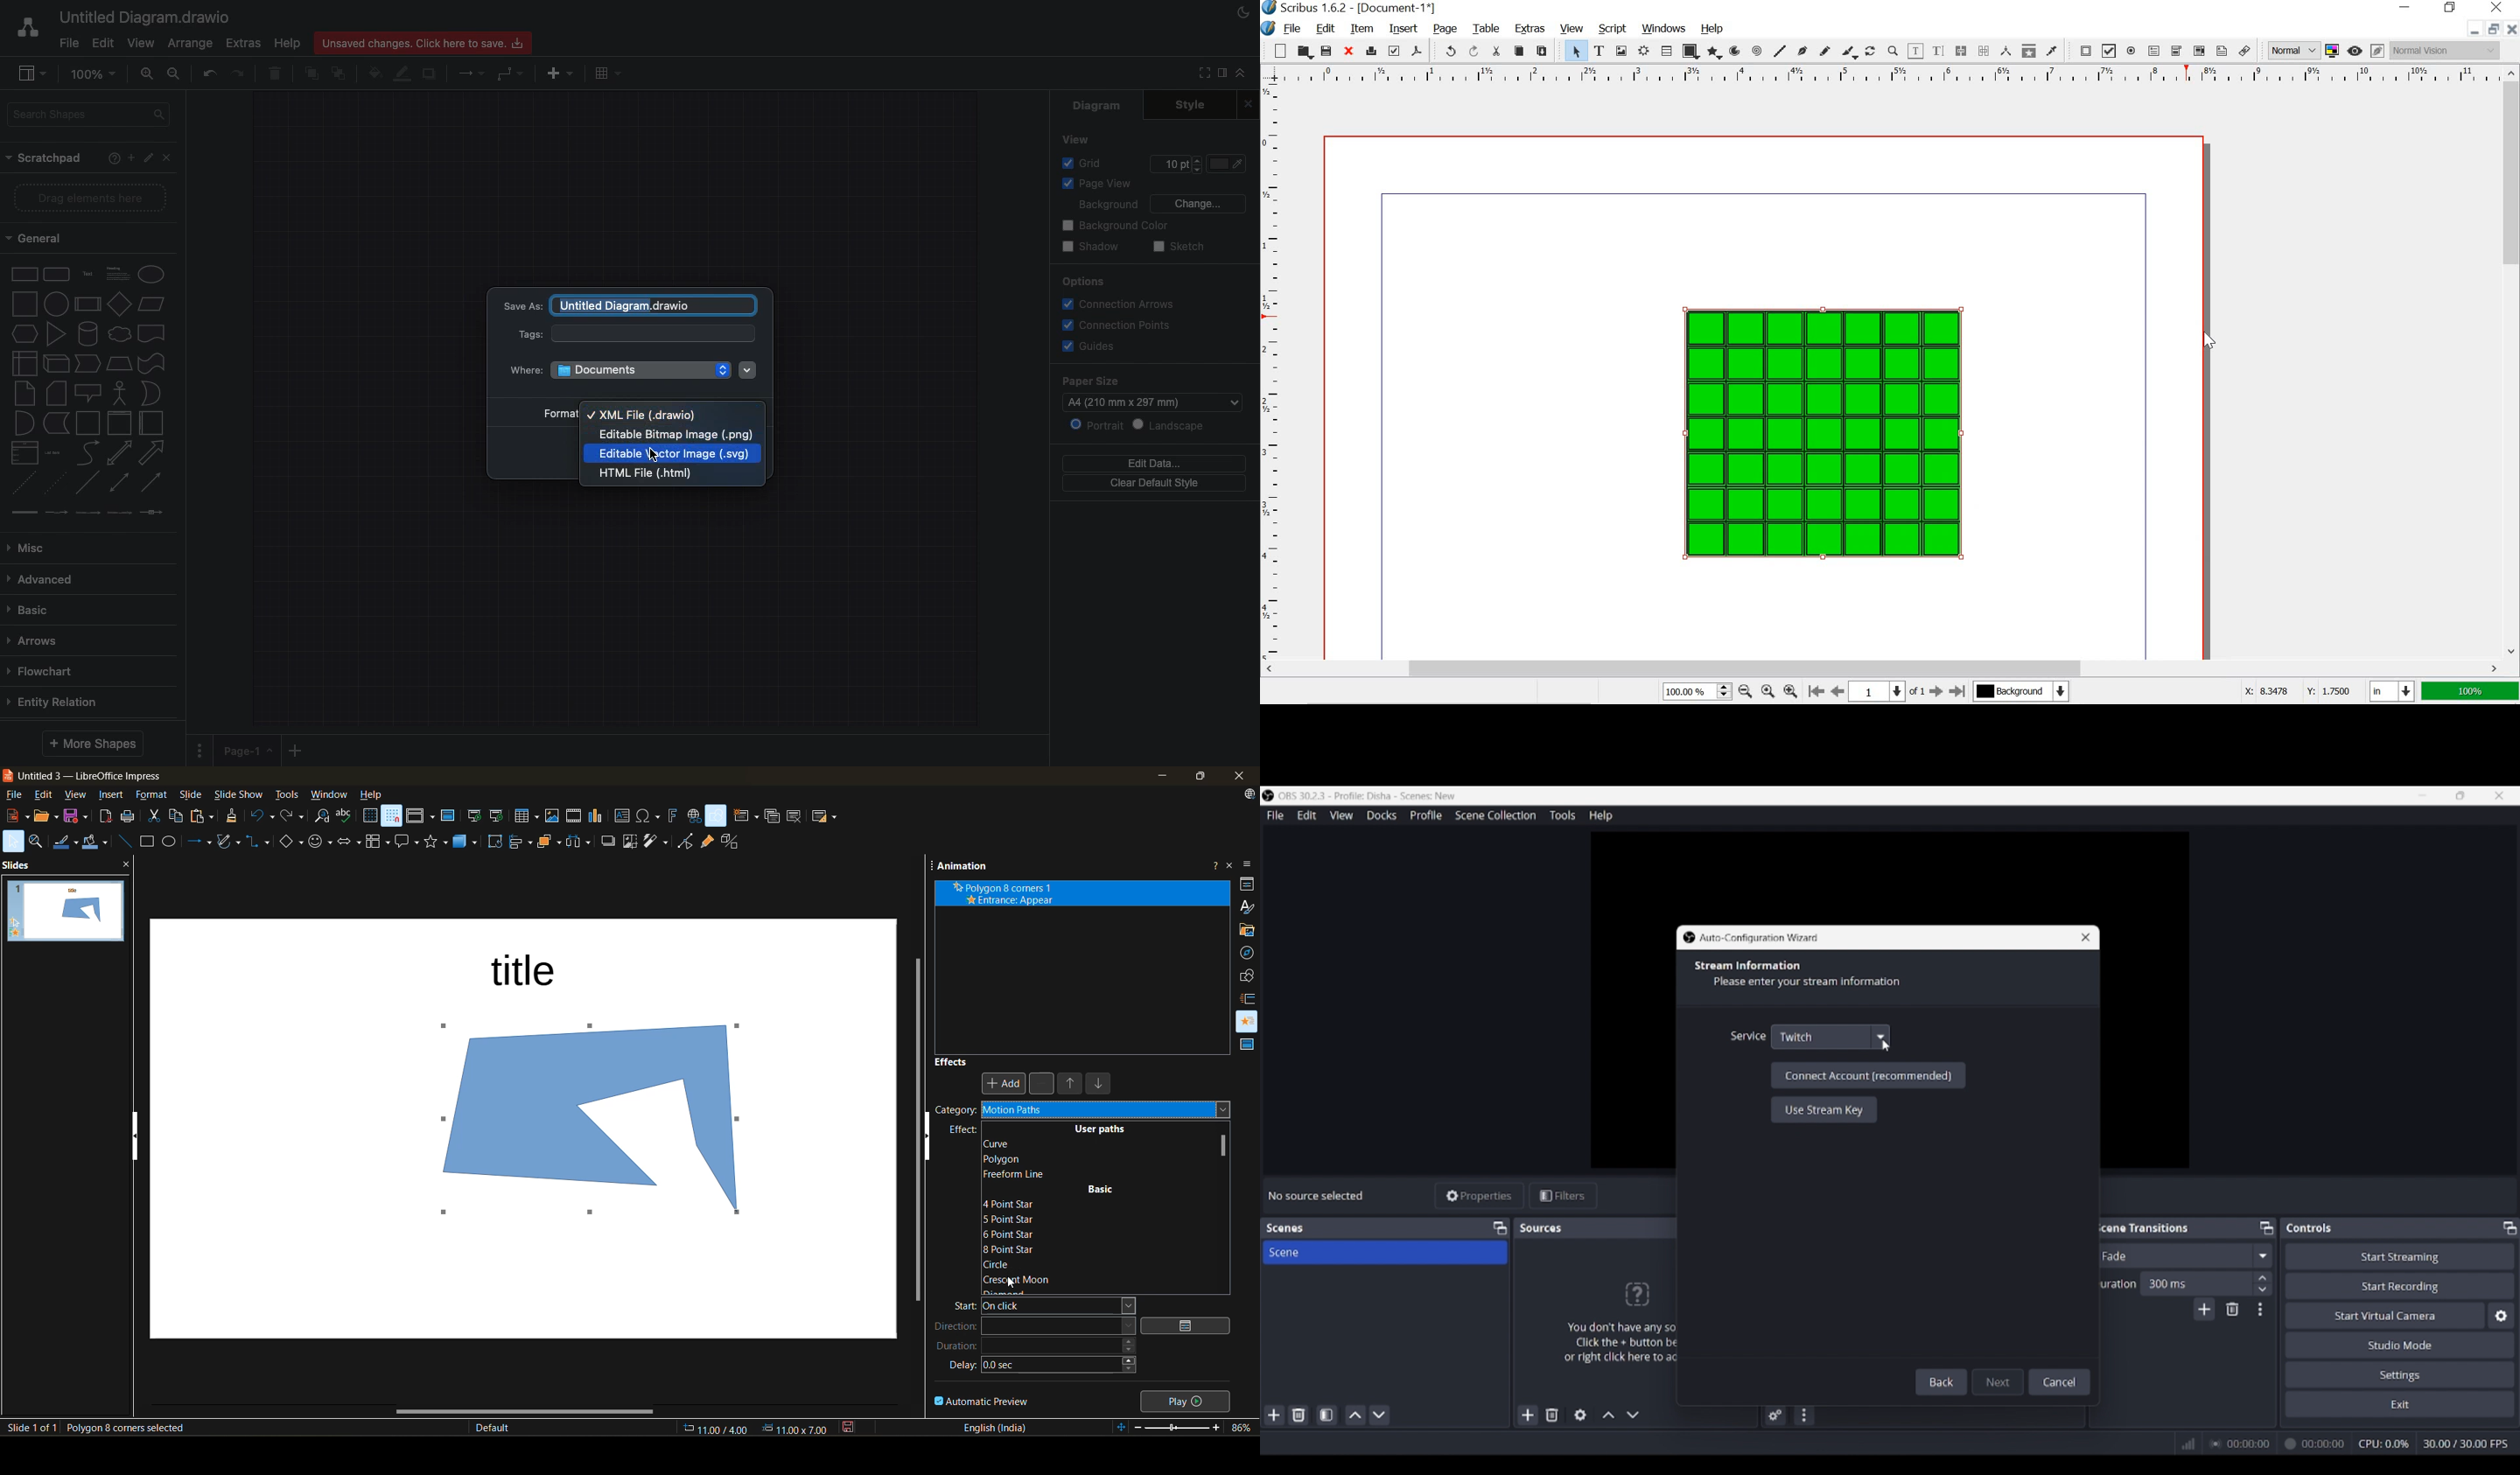 This screenshot has height=1484, width=2520. What do you see at coordinates (77, 816) in the screenshot?
I see `save` at bounding box center [77, 816].